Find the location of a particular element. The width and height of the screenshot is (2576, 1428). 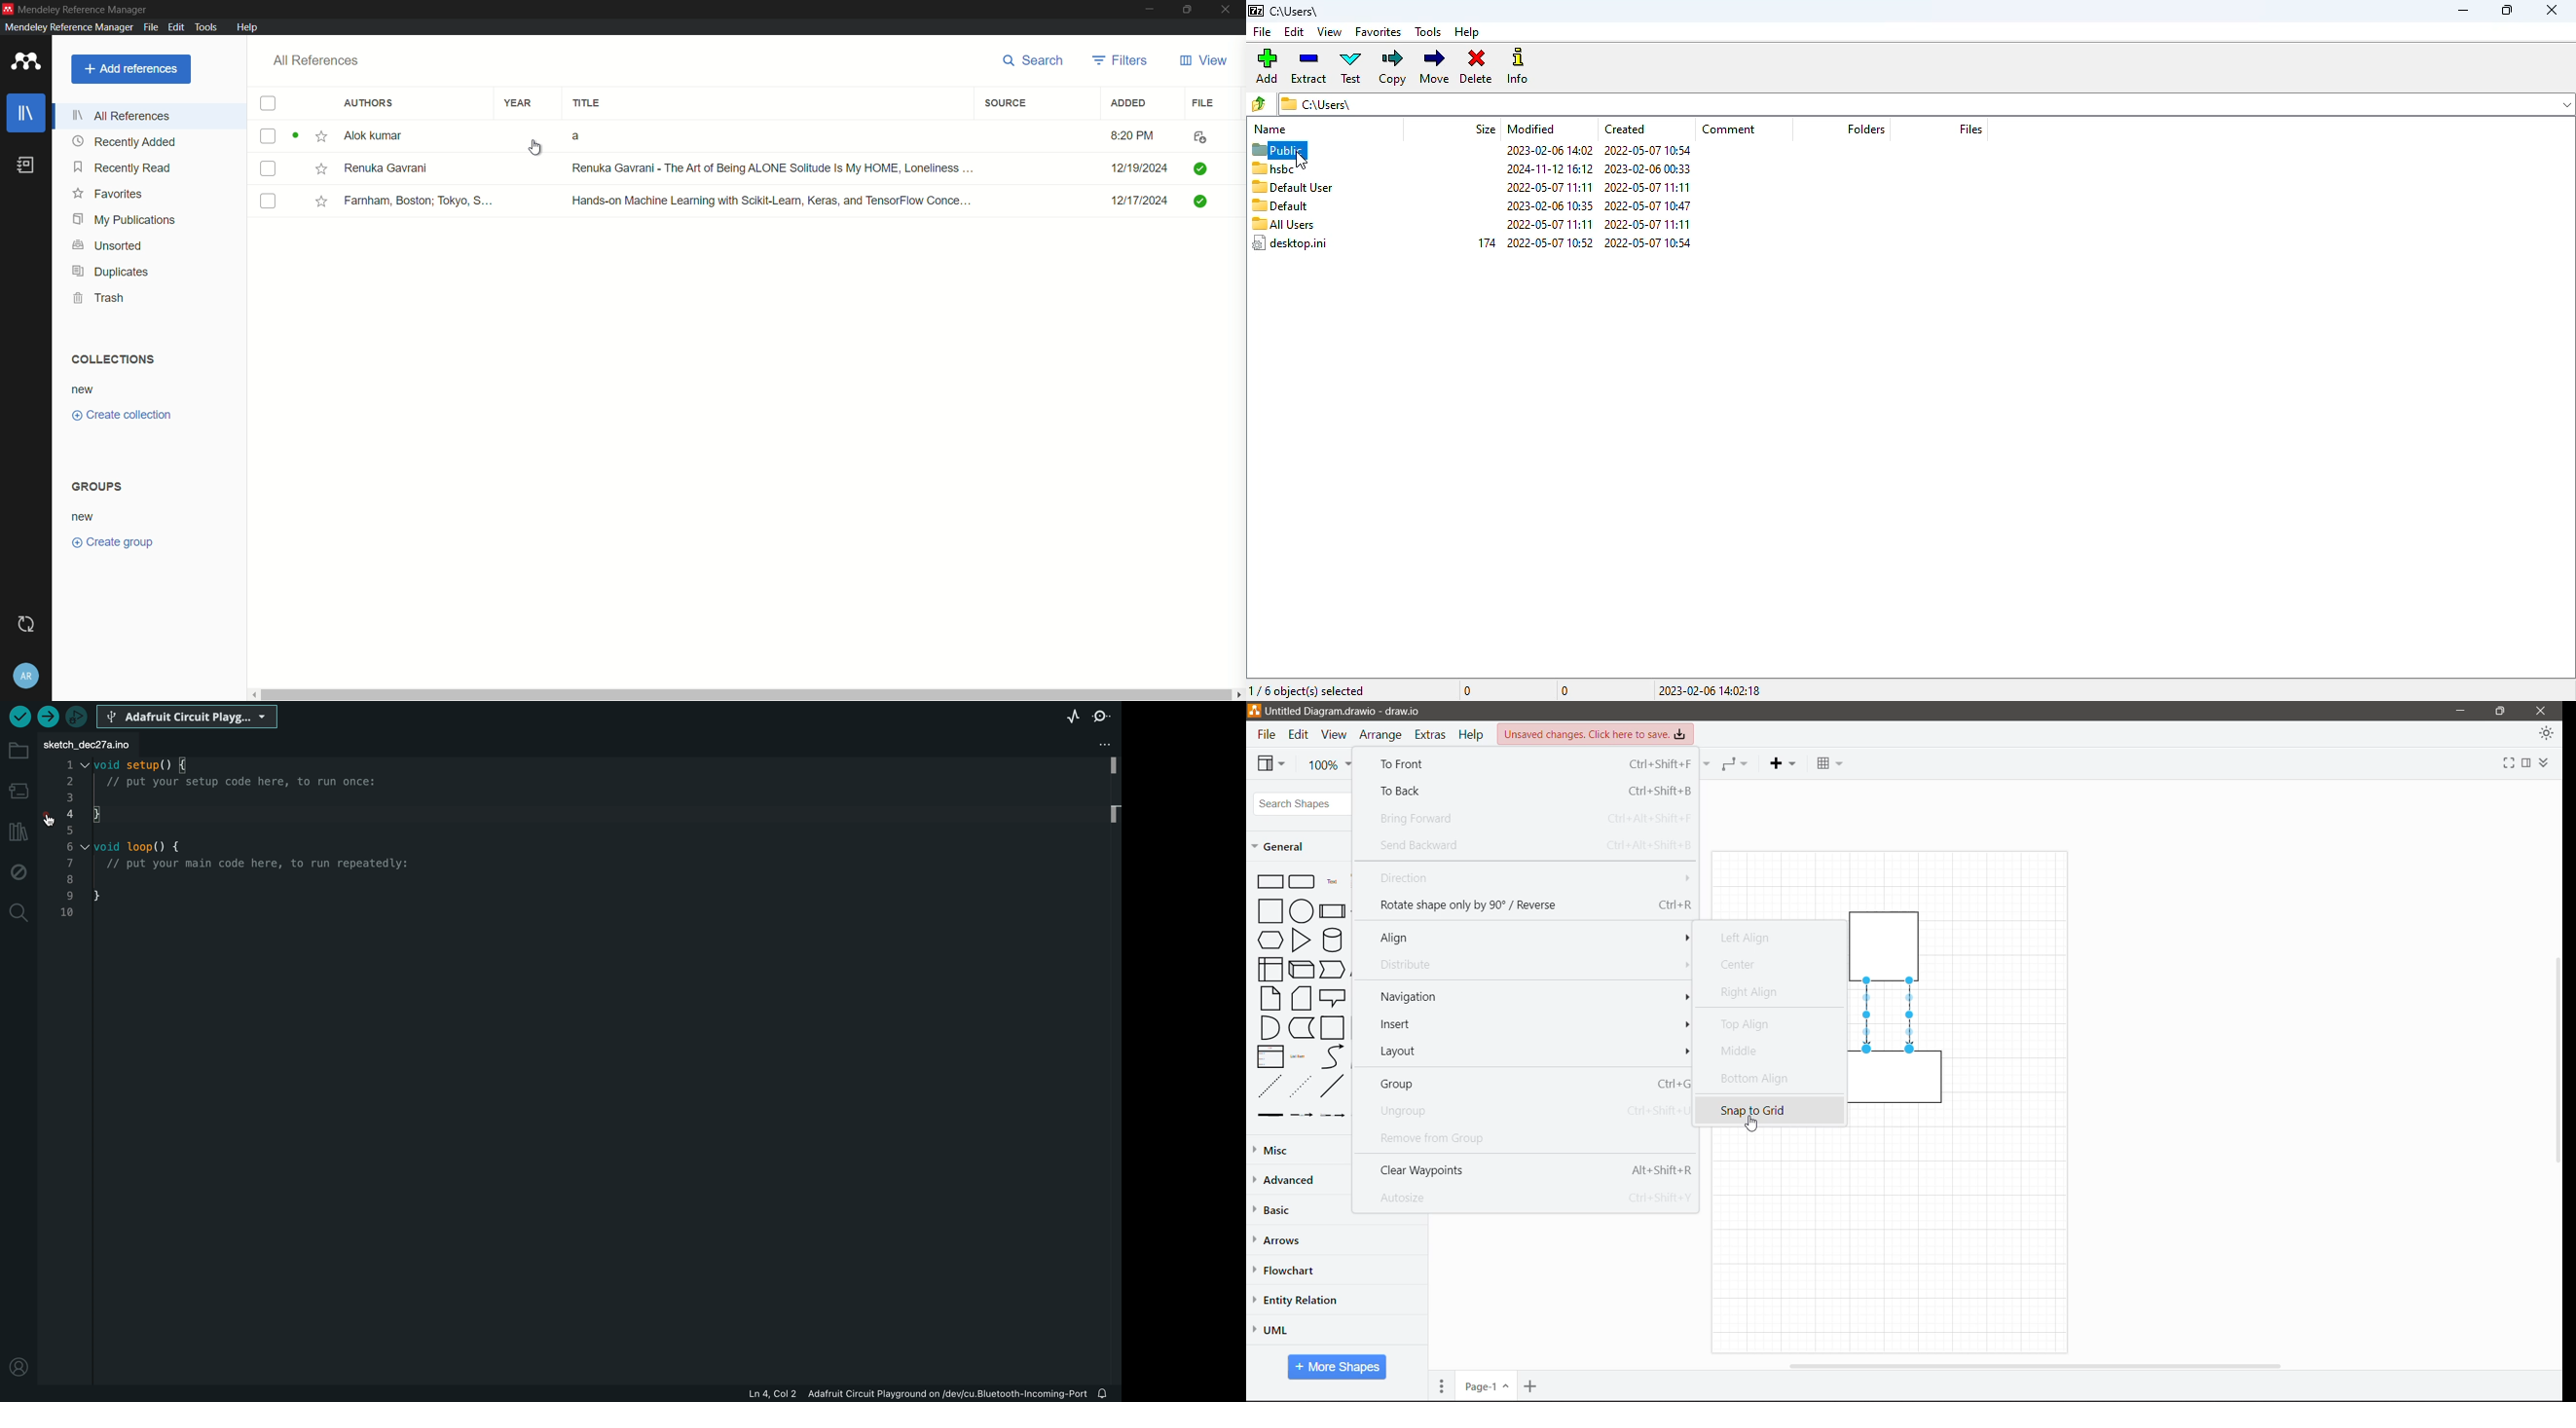

container is located at coordinates (1903, 1082).